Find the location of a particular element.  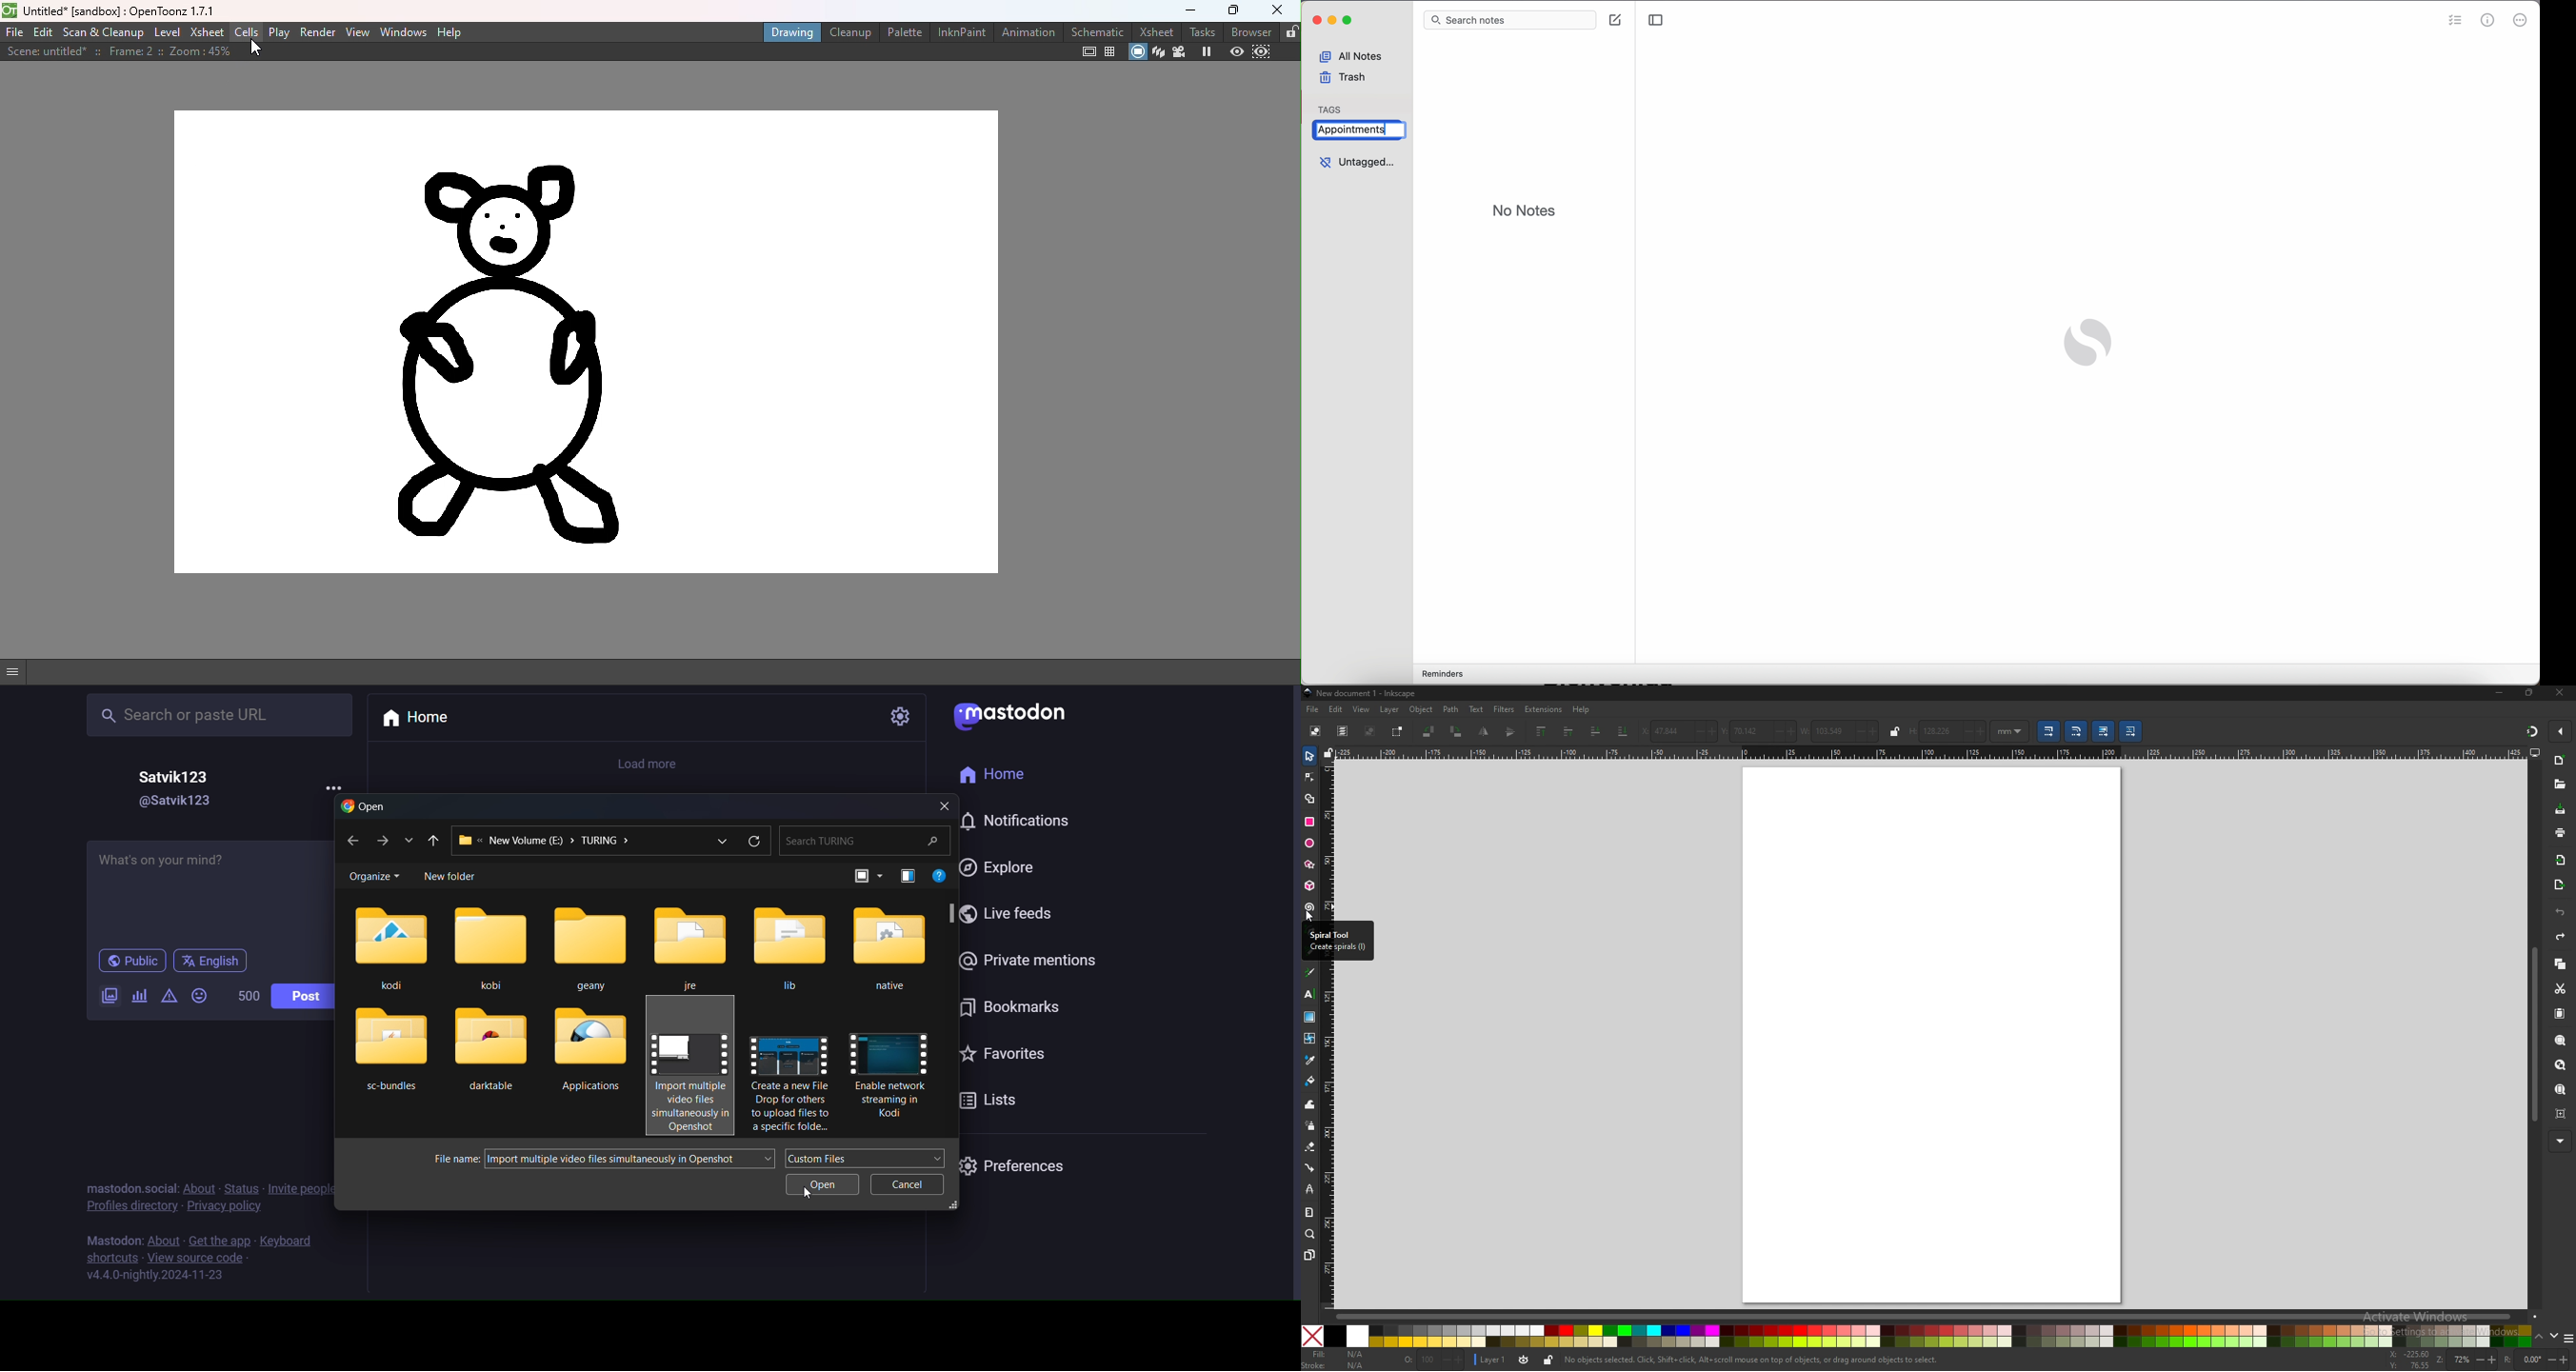

rotate 90 degree cw is located at coordinates (1456, 732).